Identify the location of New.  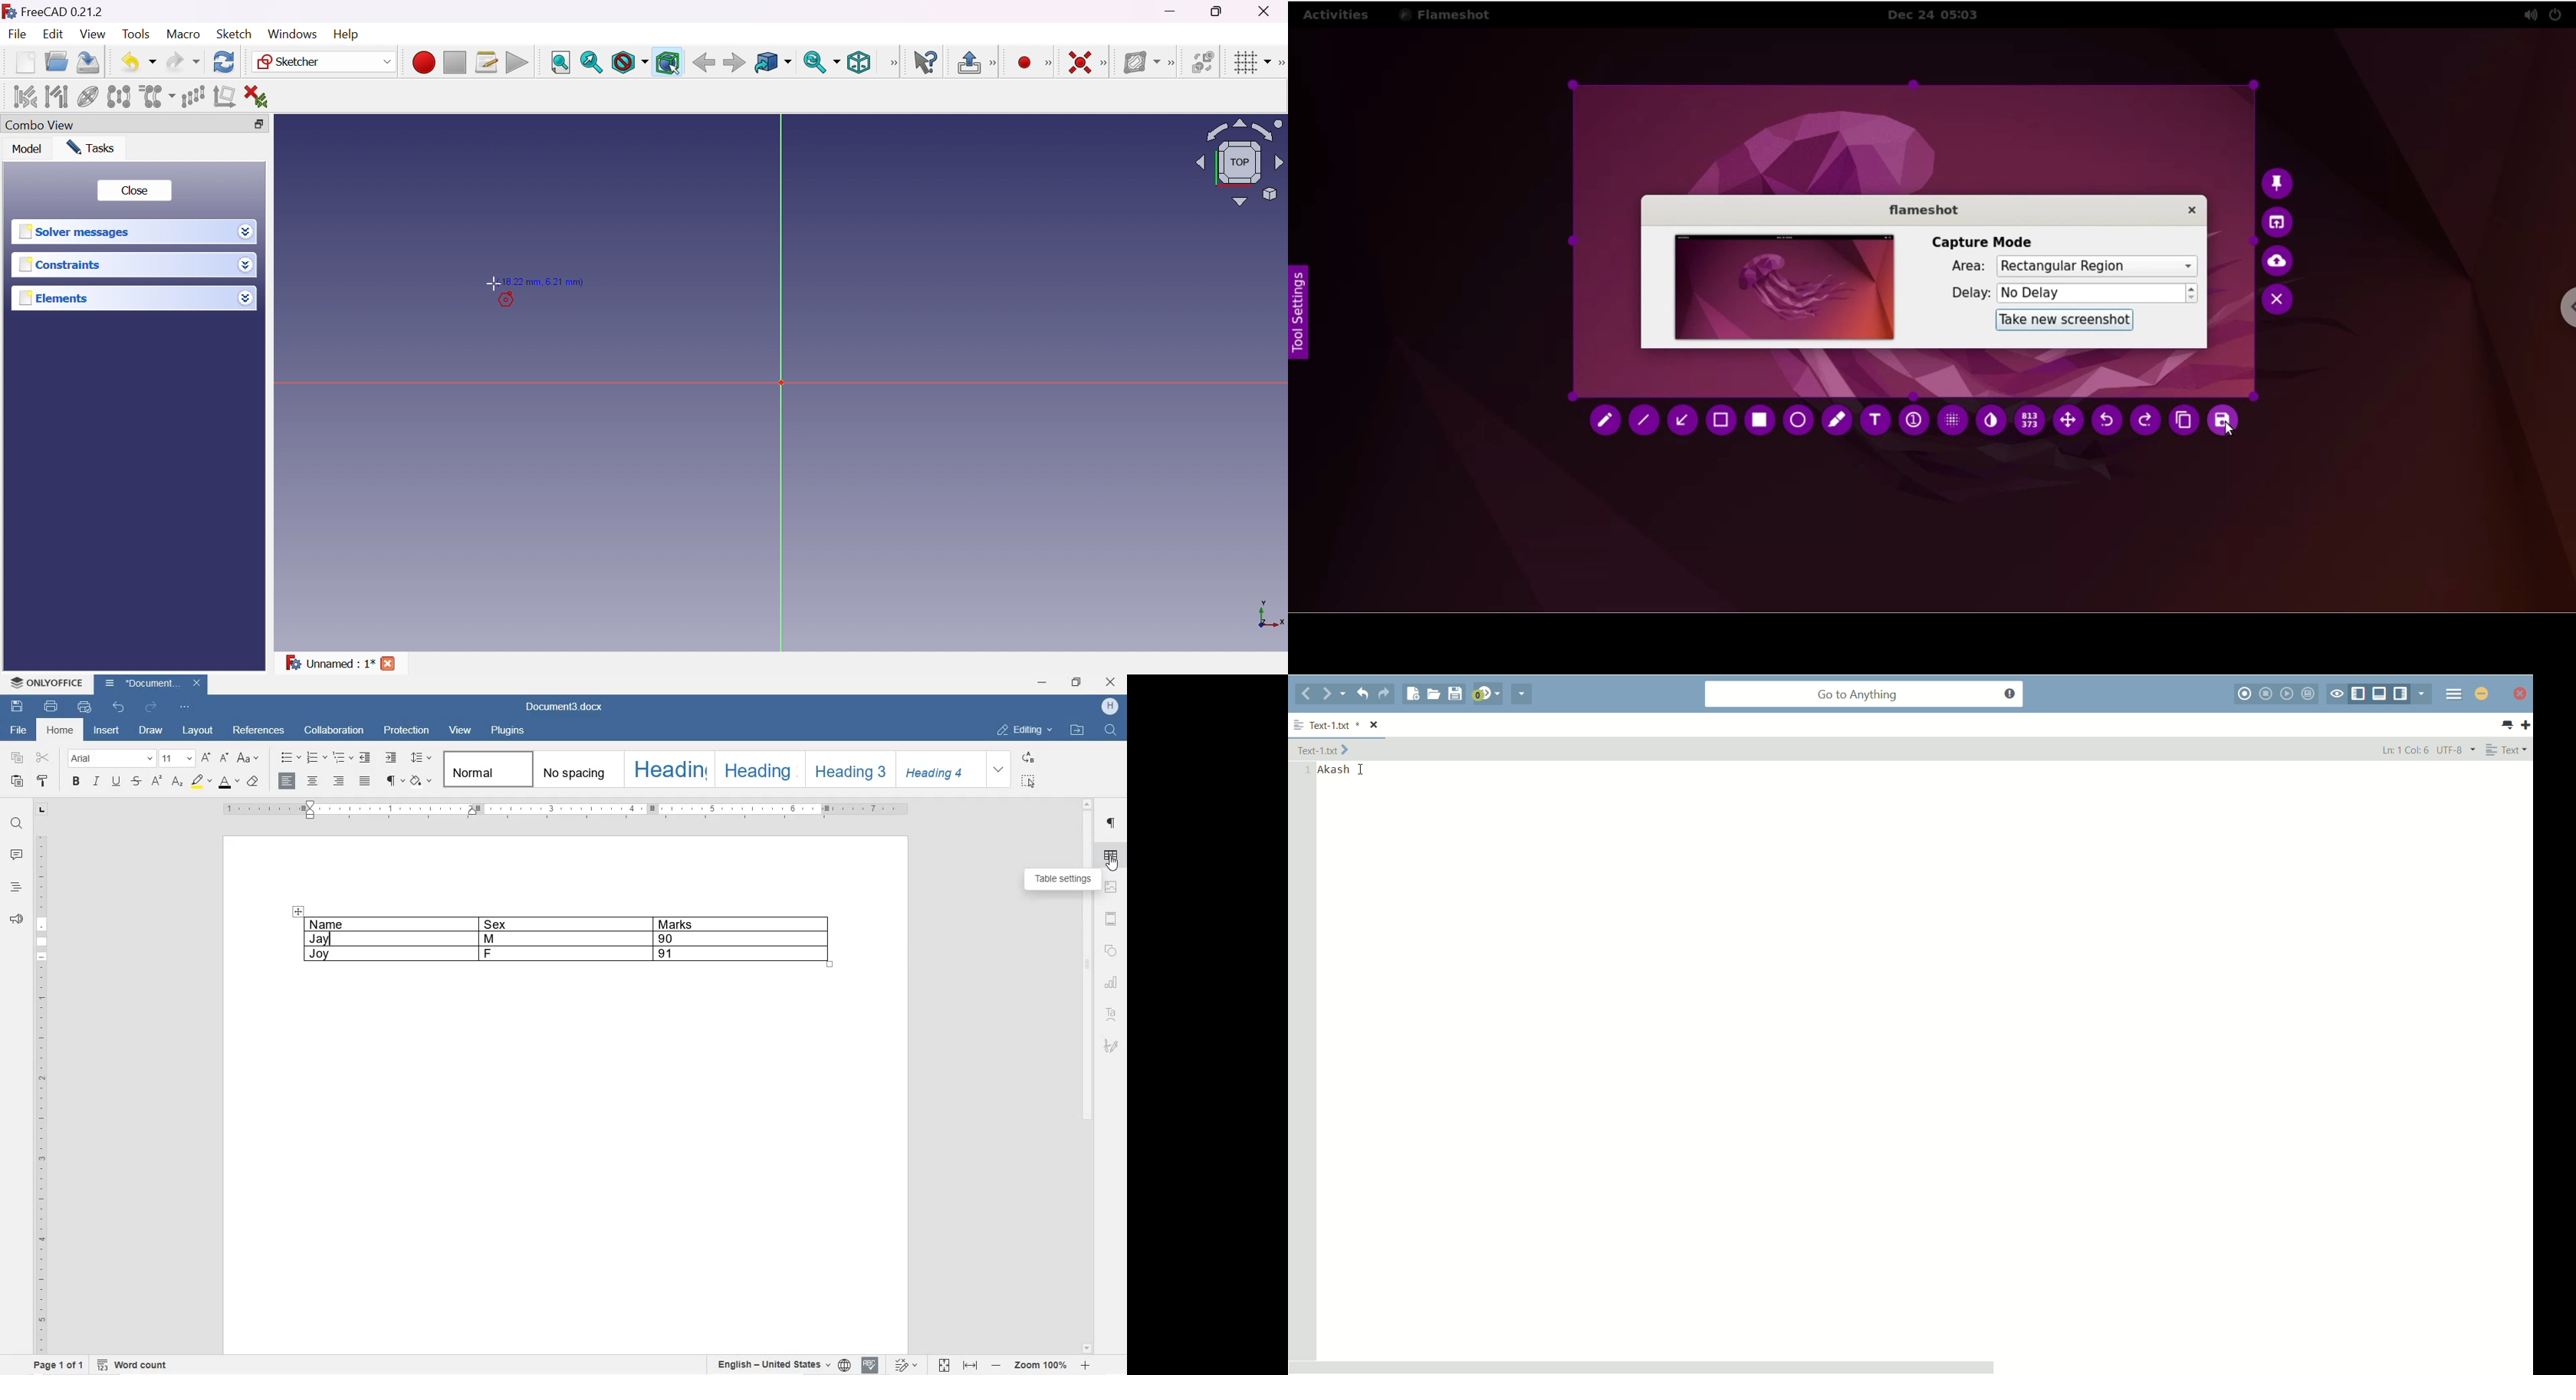
(27, 65).